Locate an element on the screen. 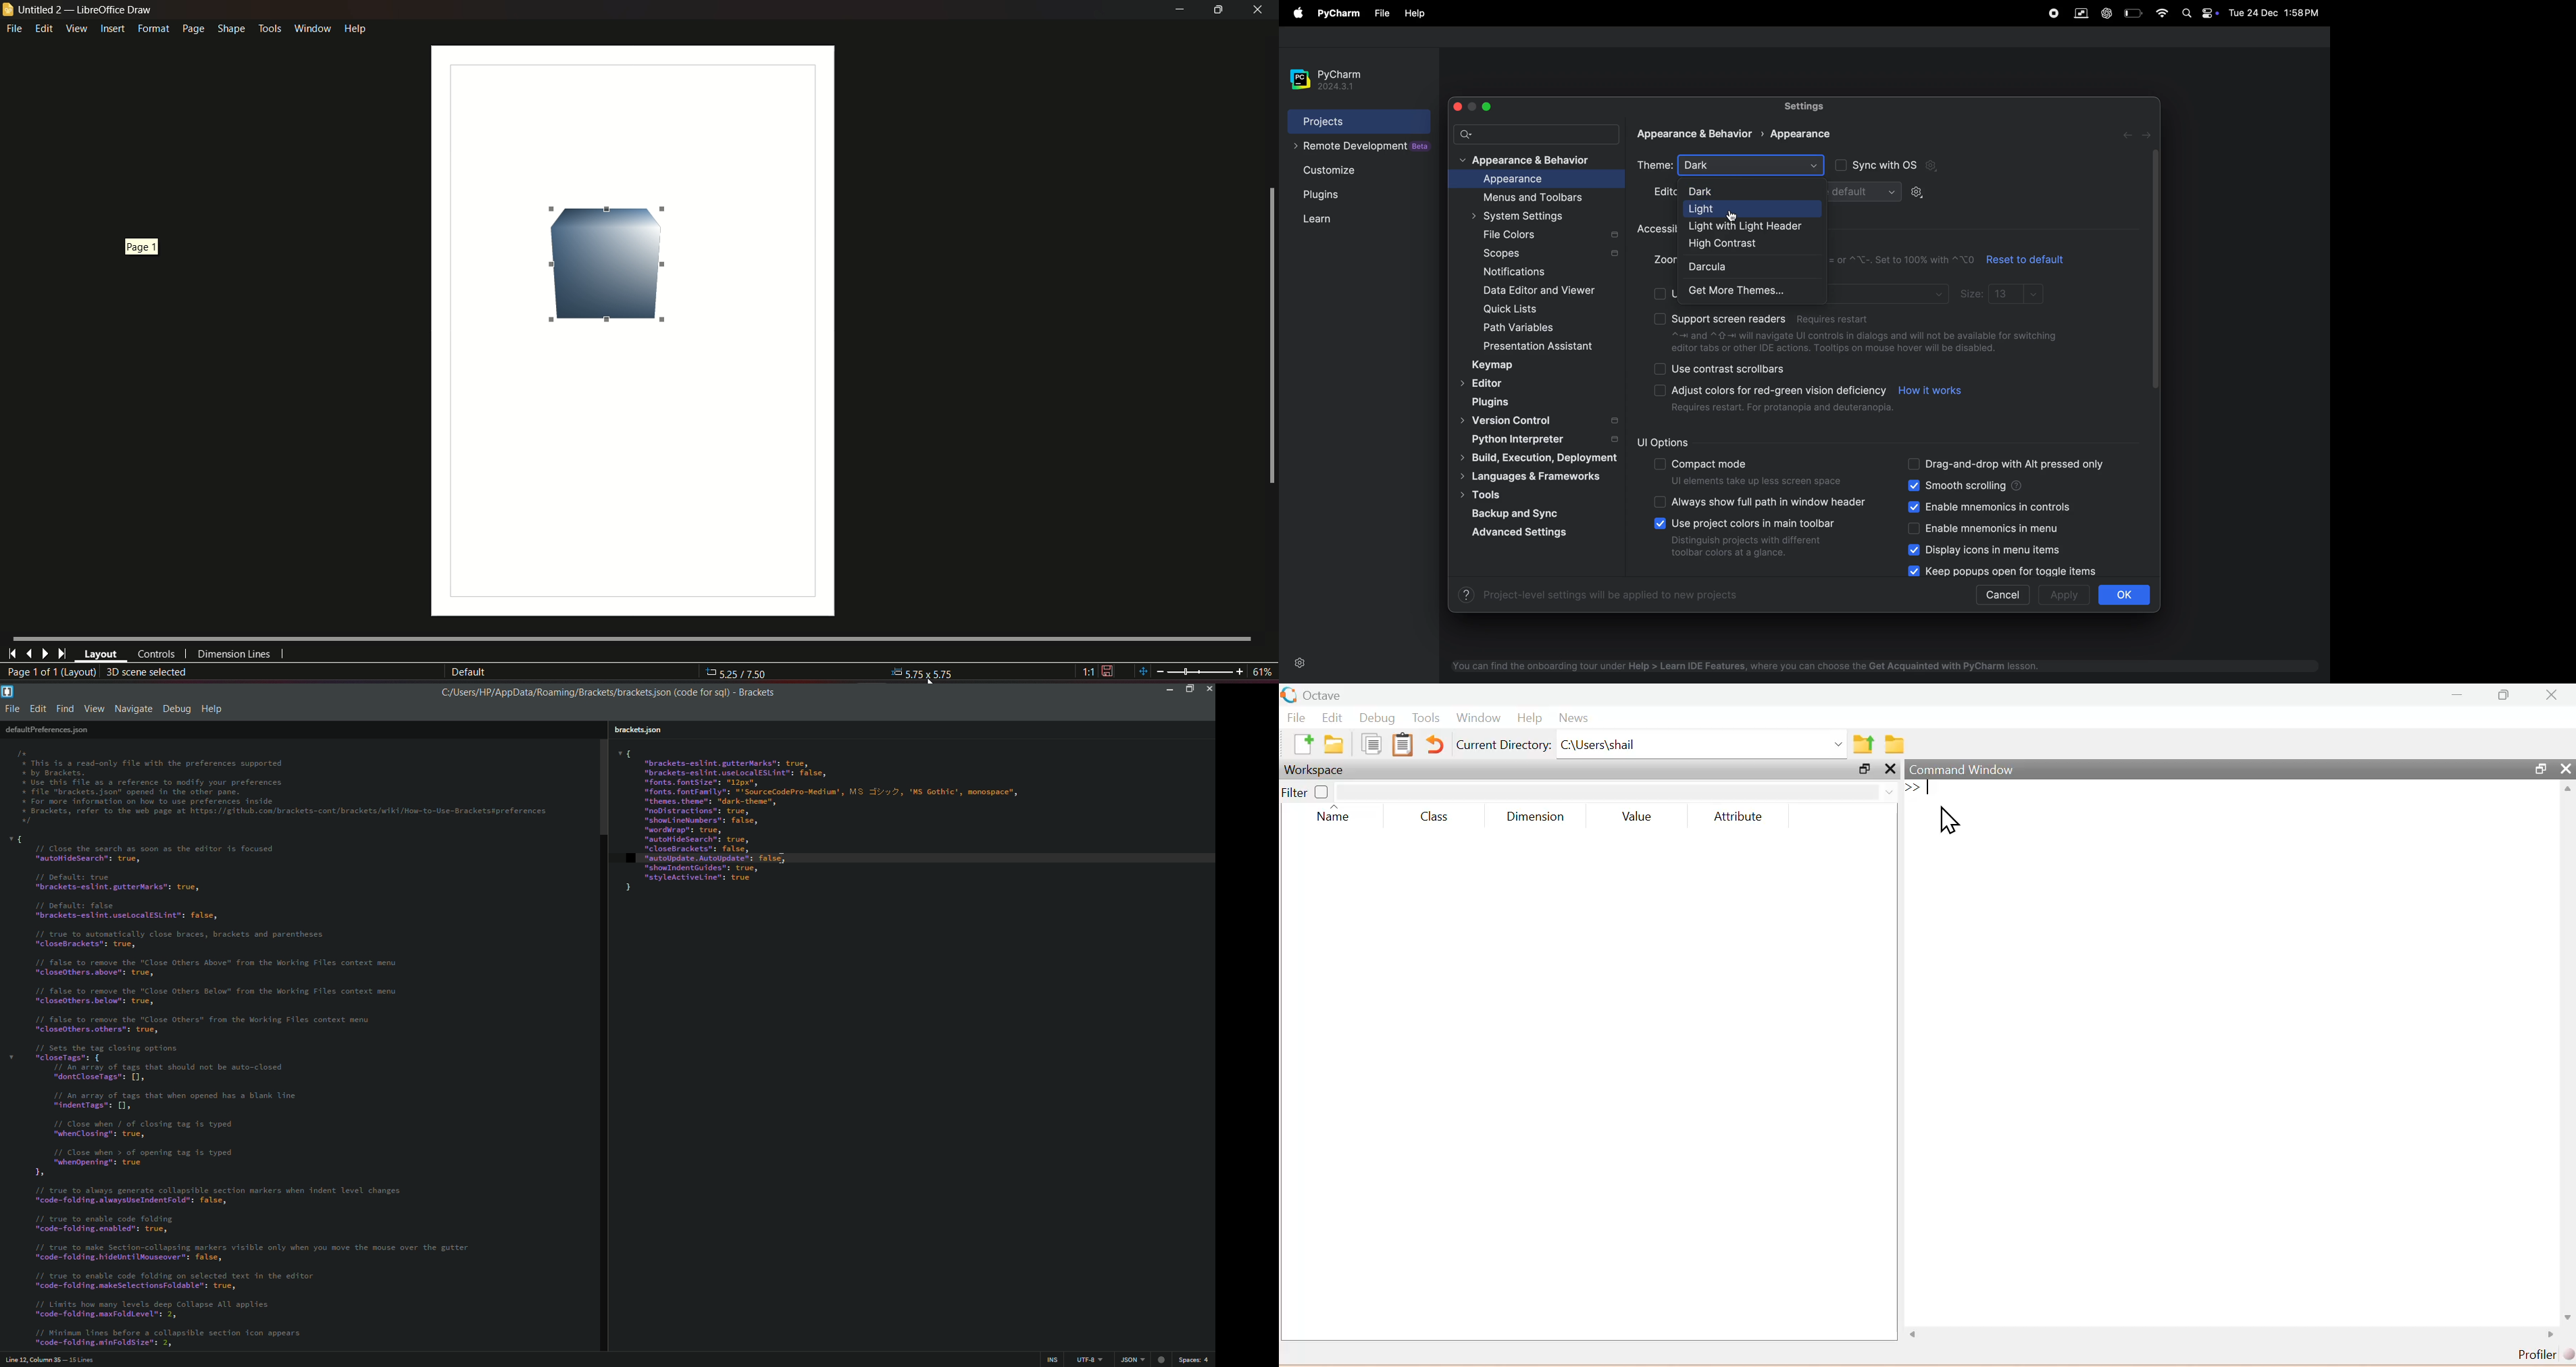 The image size is (2576, 1372). cursor is located at coordinates (786, 858).